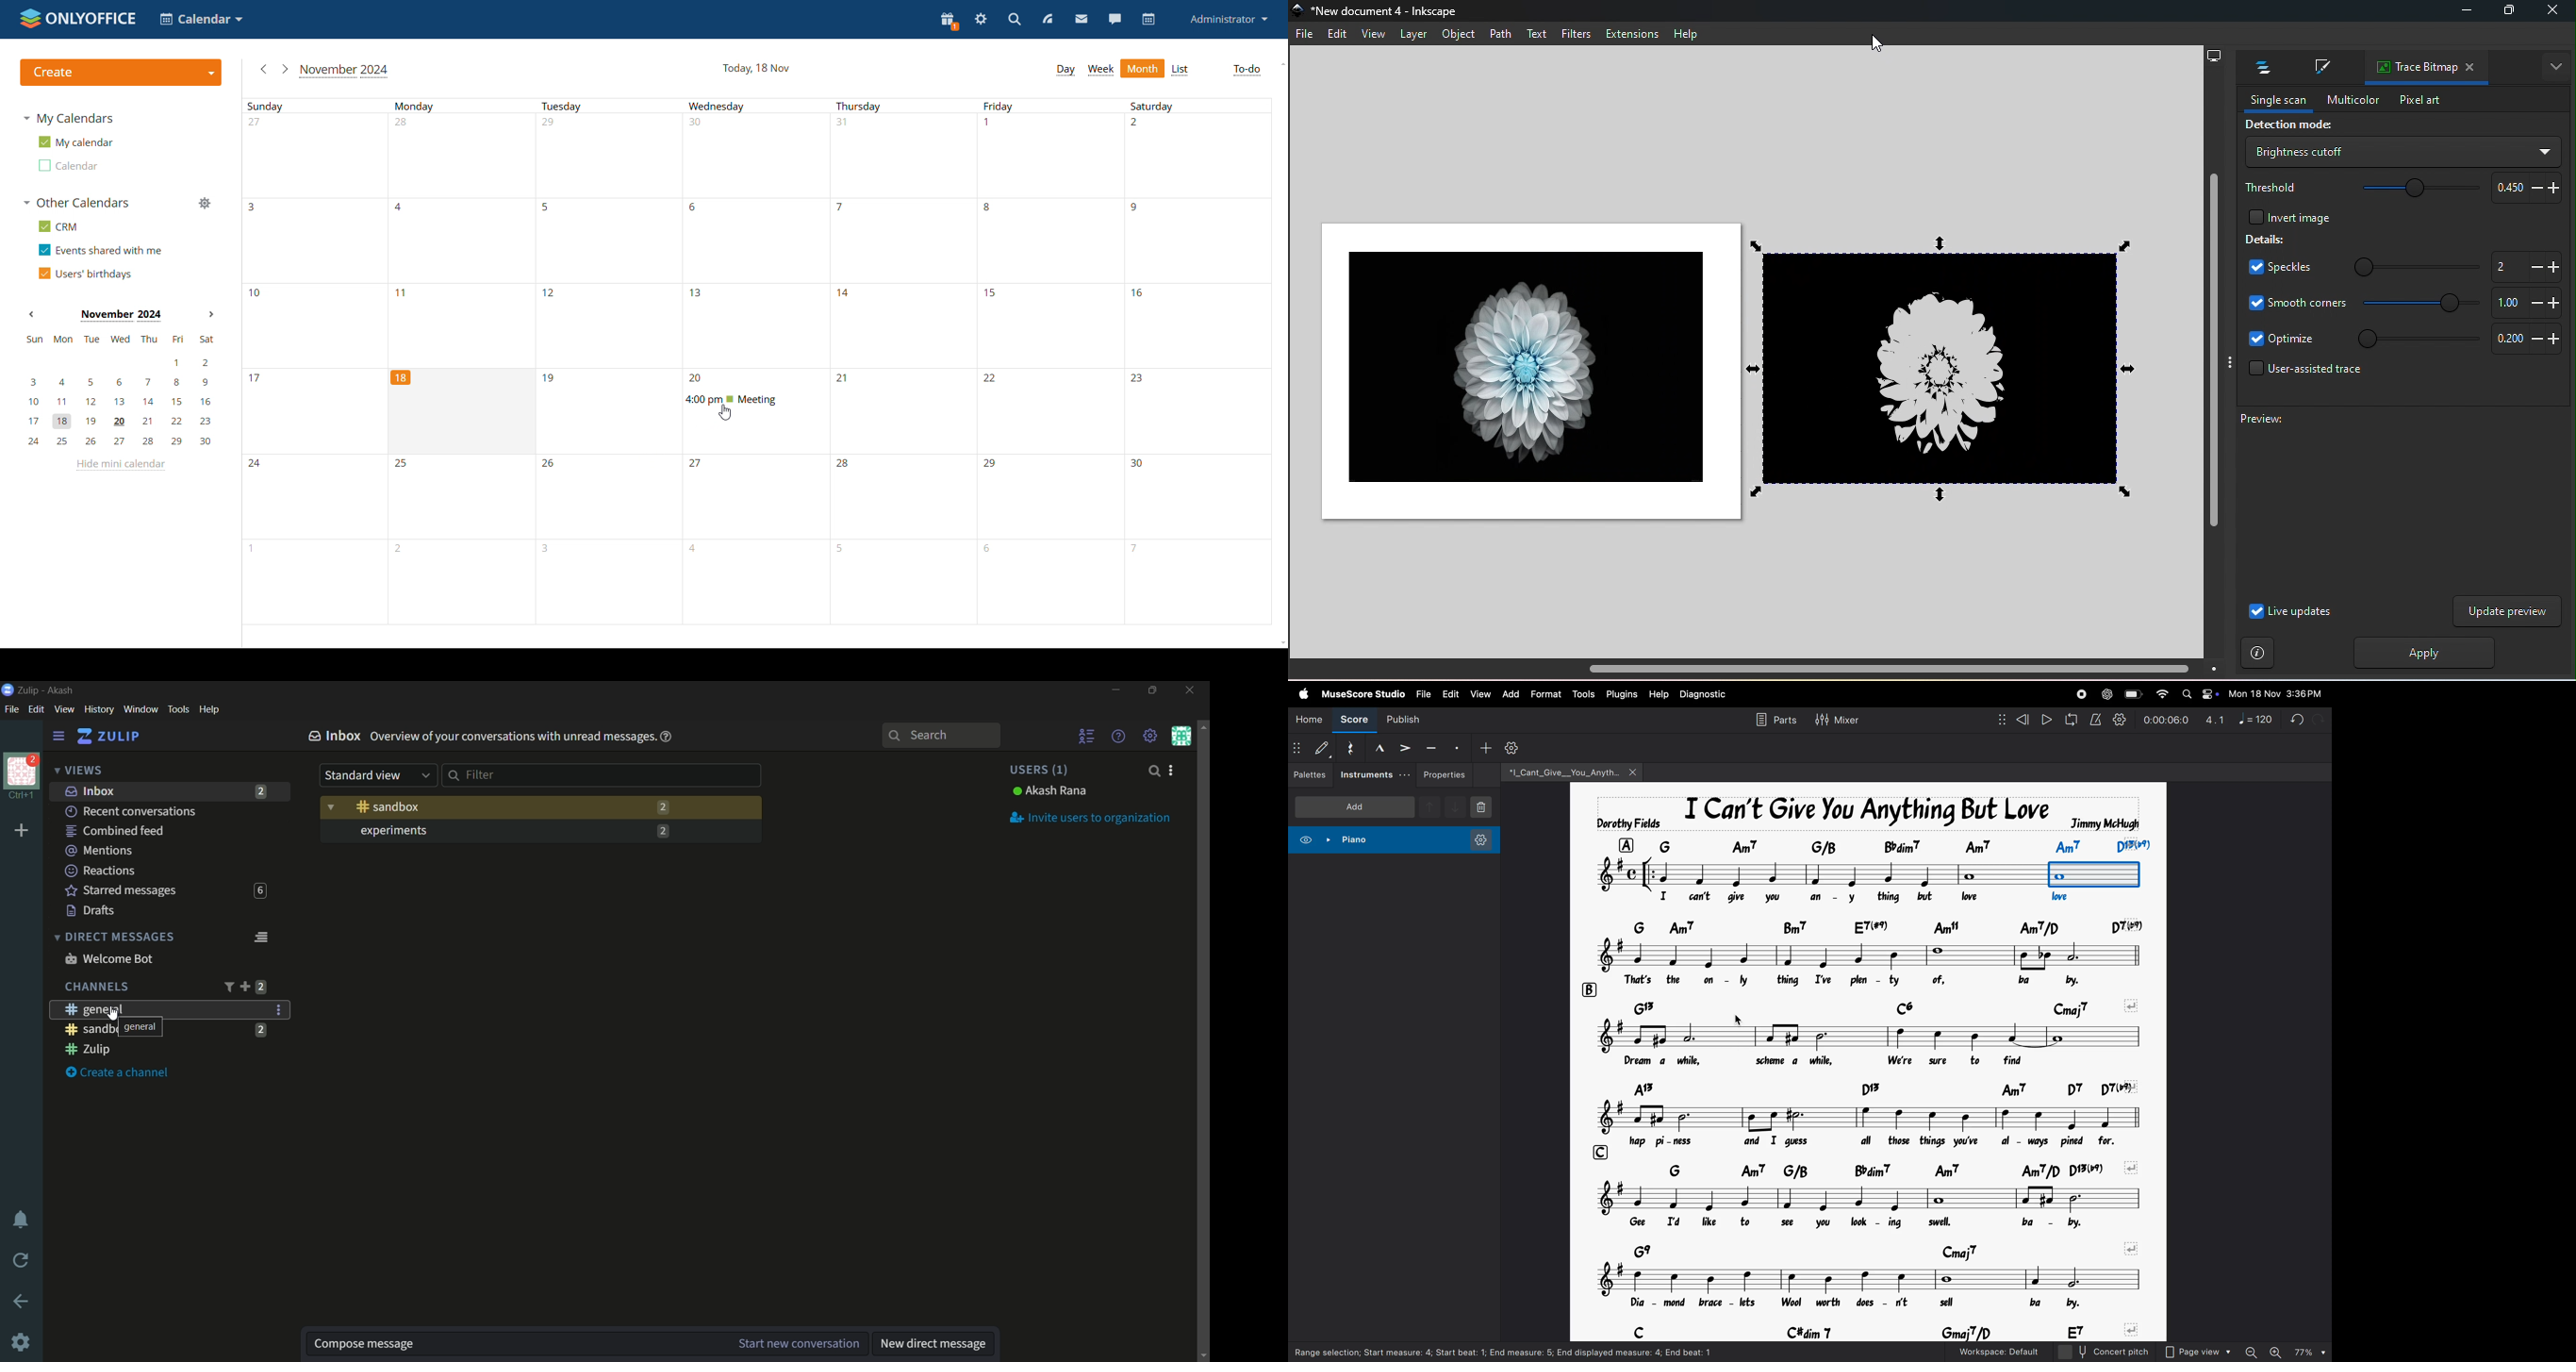 This screenshot has width=2576, height=1372. I want to click on Help, so click(668, 737).